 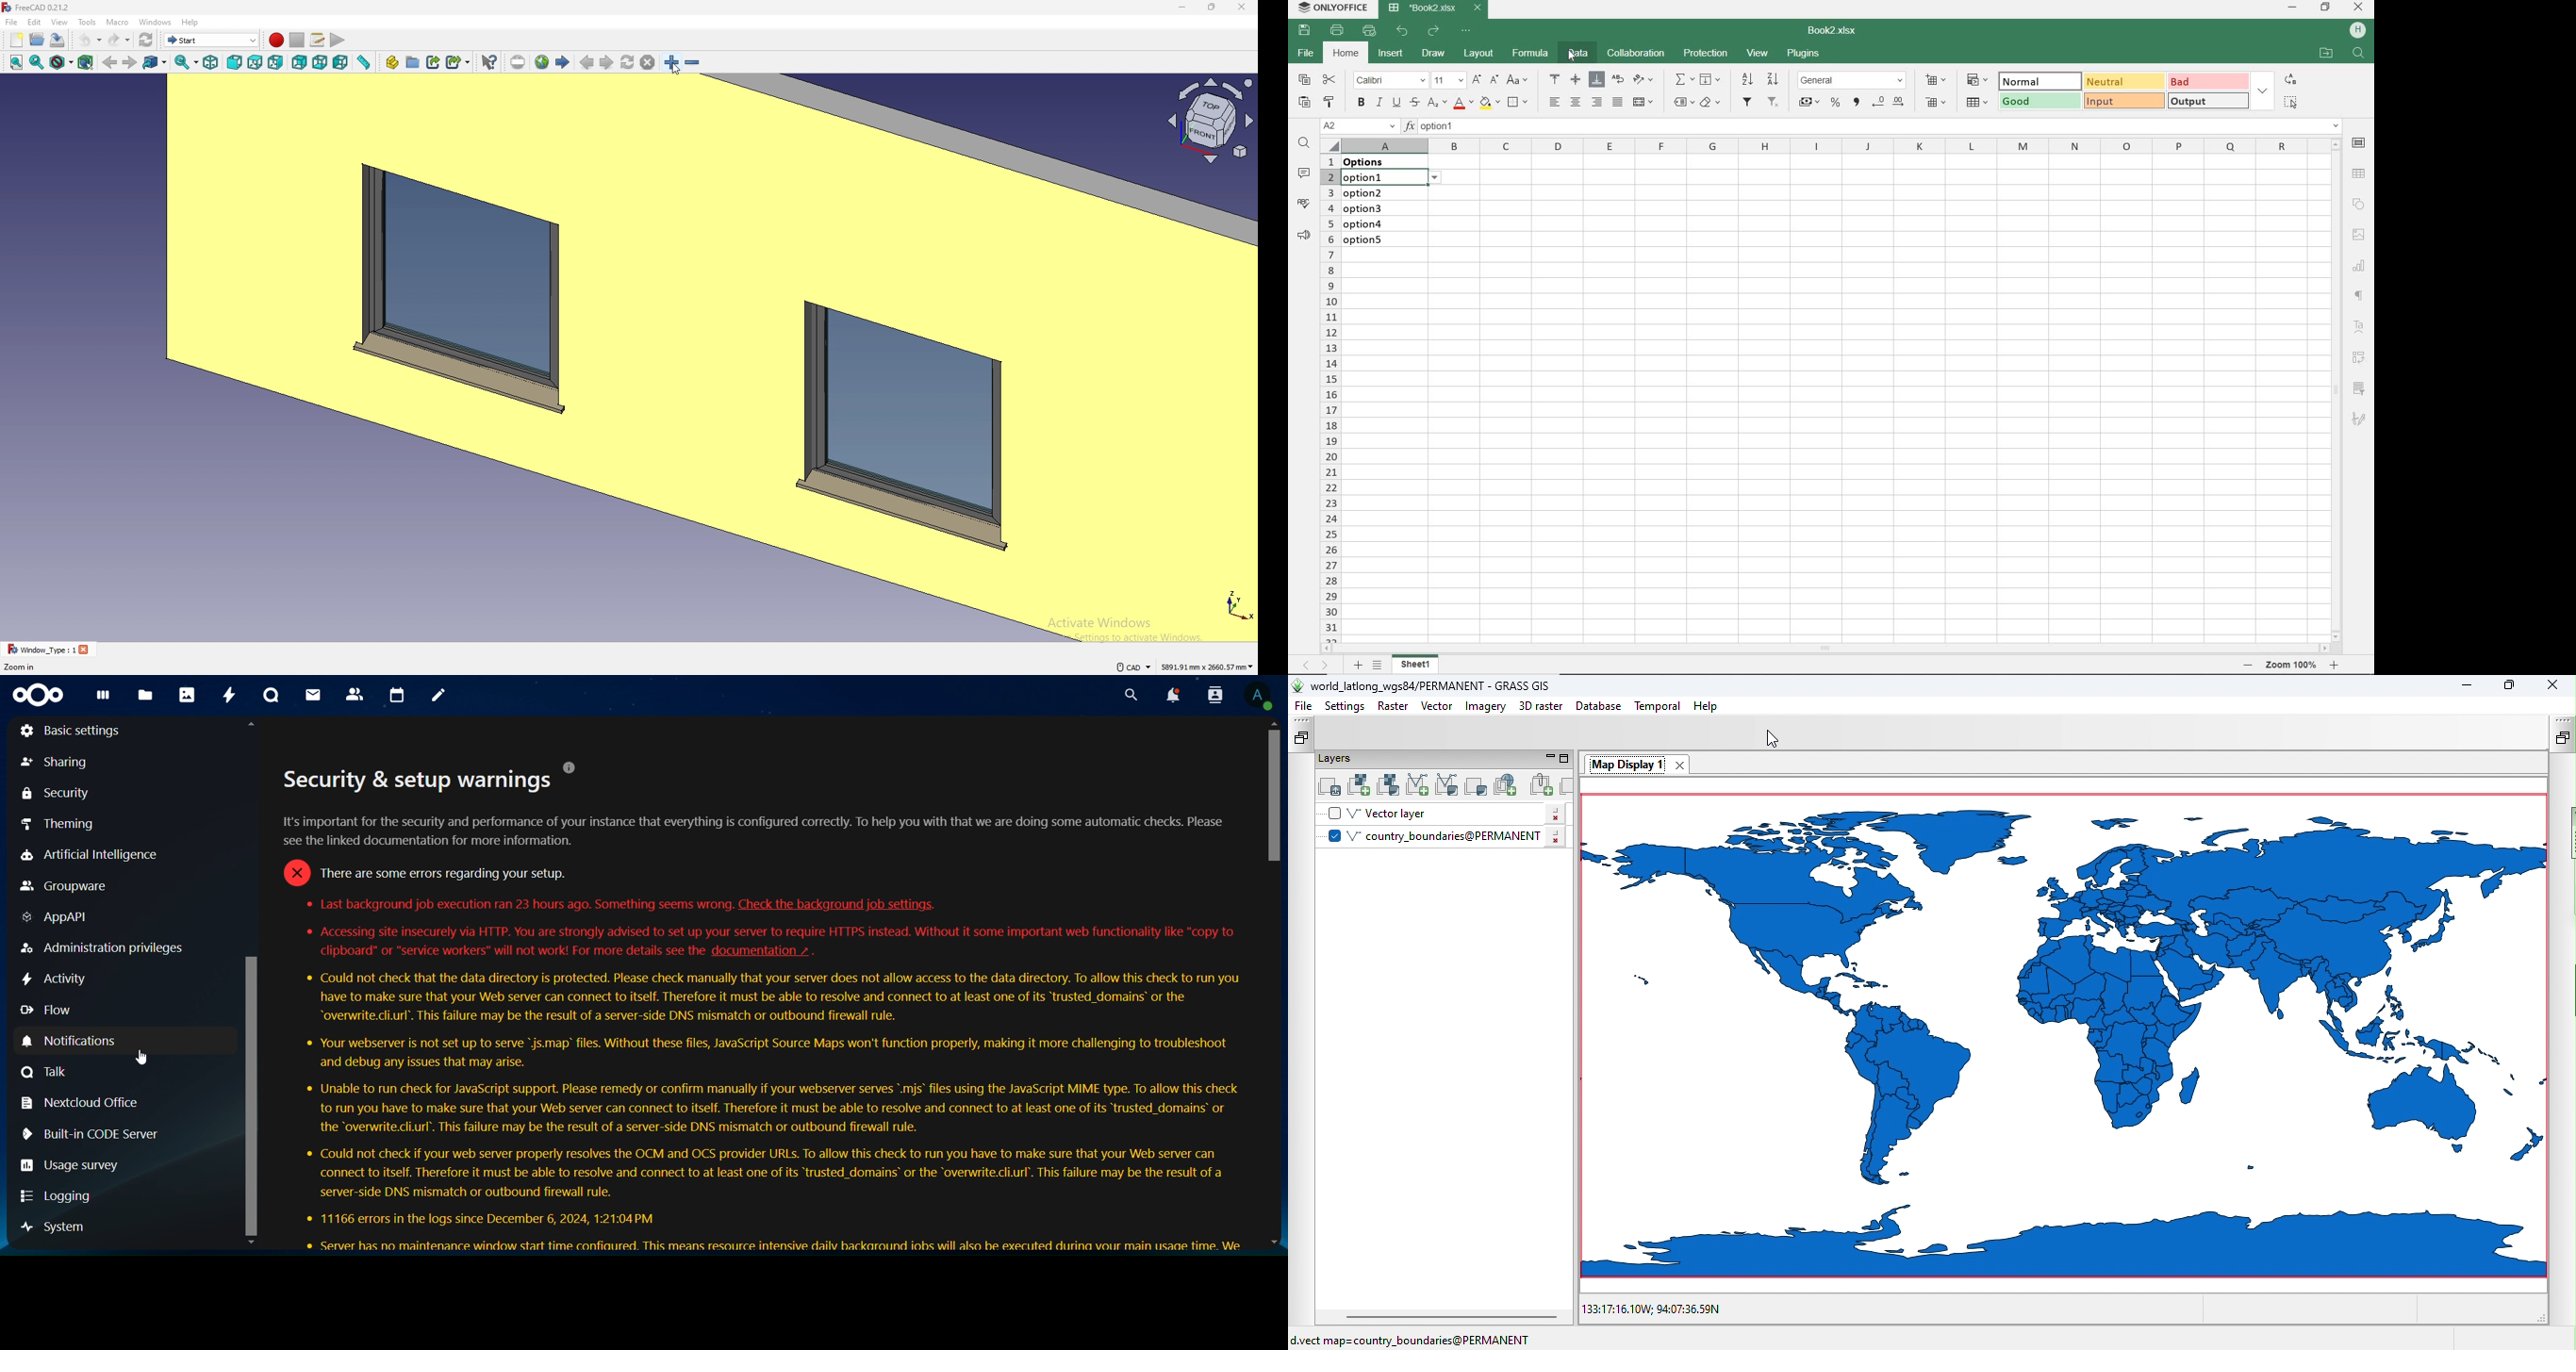 I want to click on FILL, so click(x=1710, y=80).